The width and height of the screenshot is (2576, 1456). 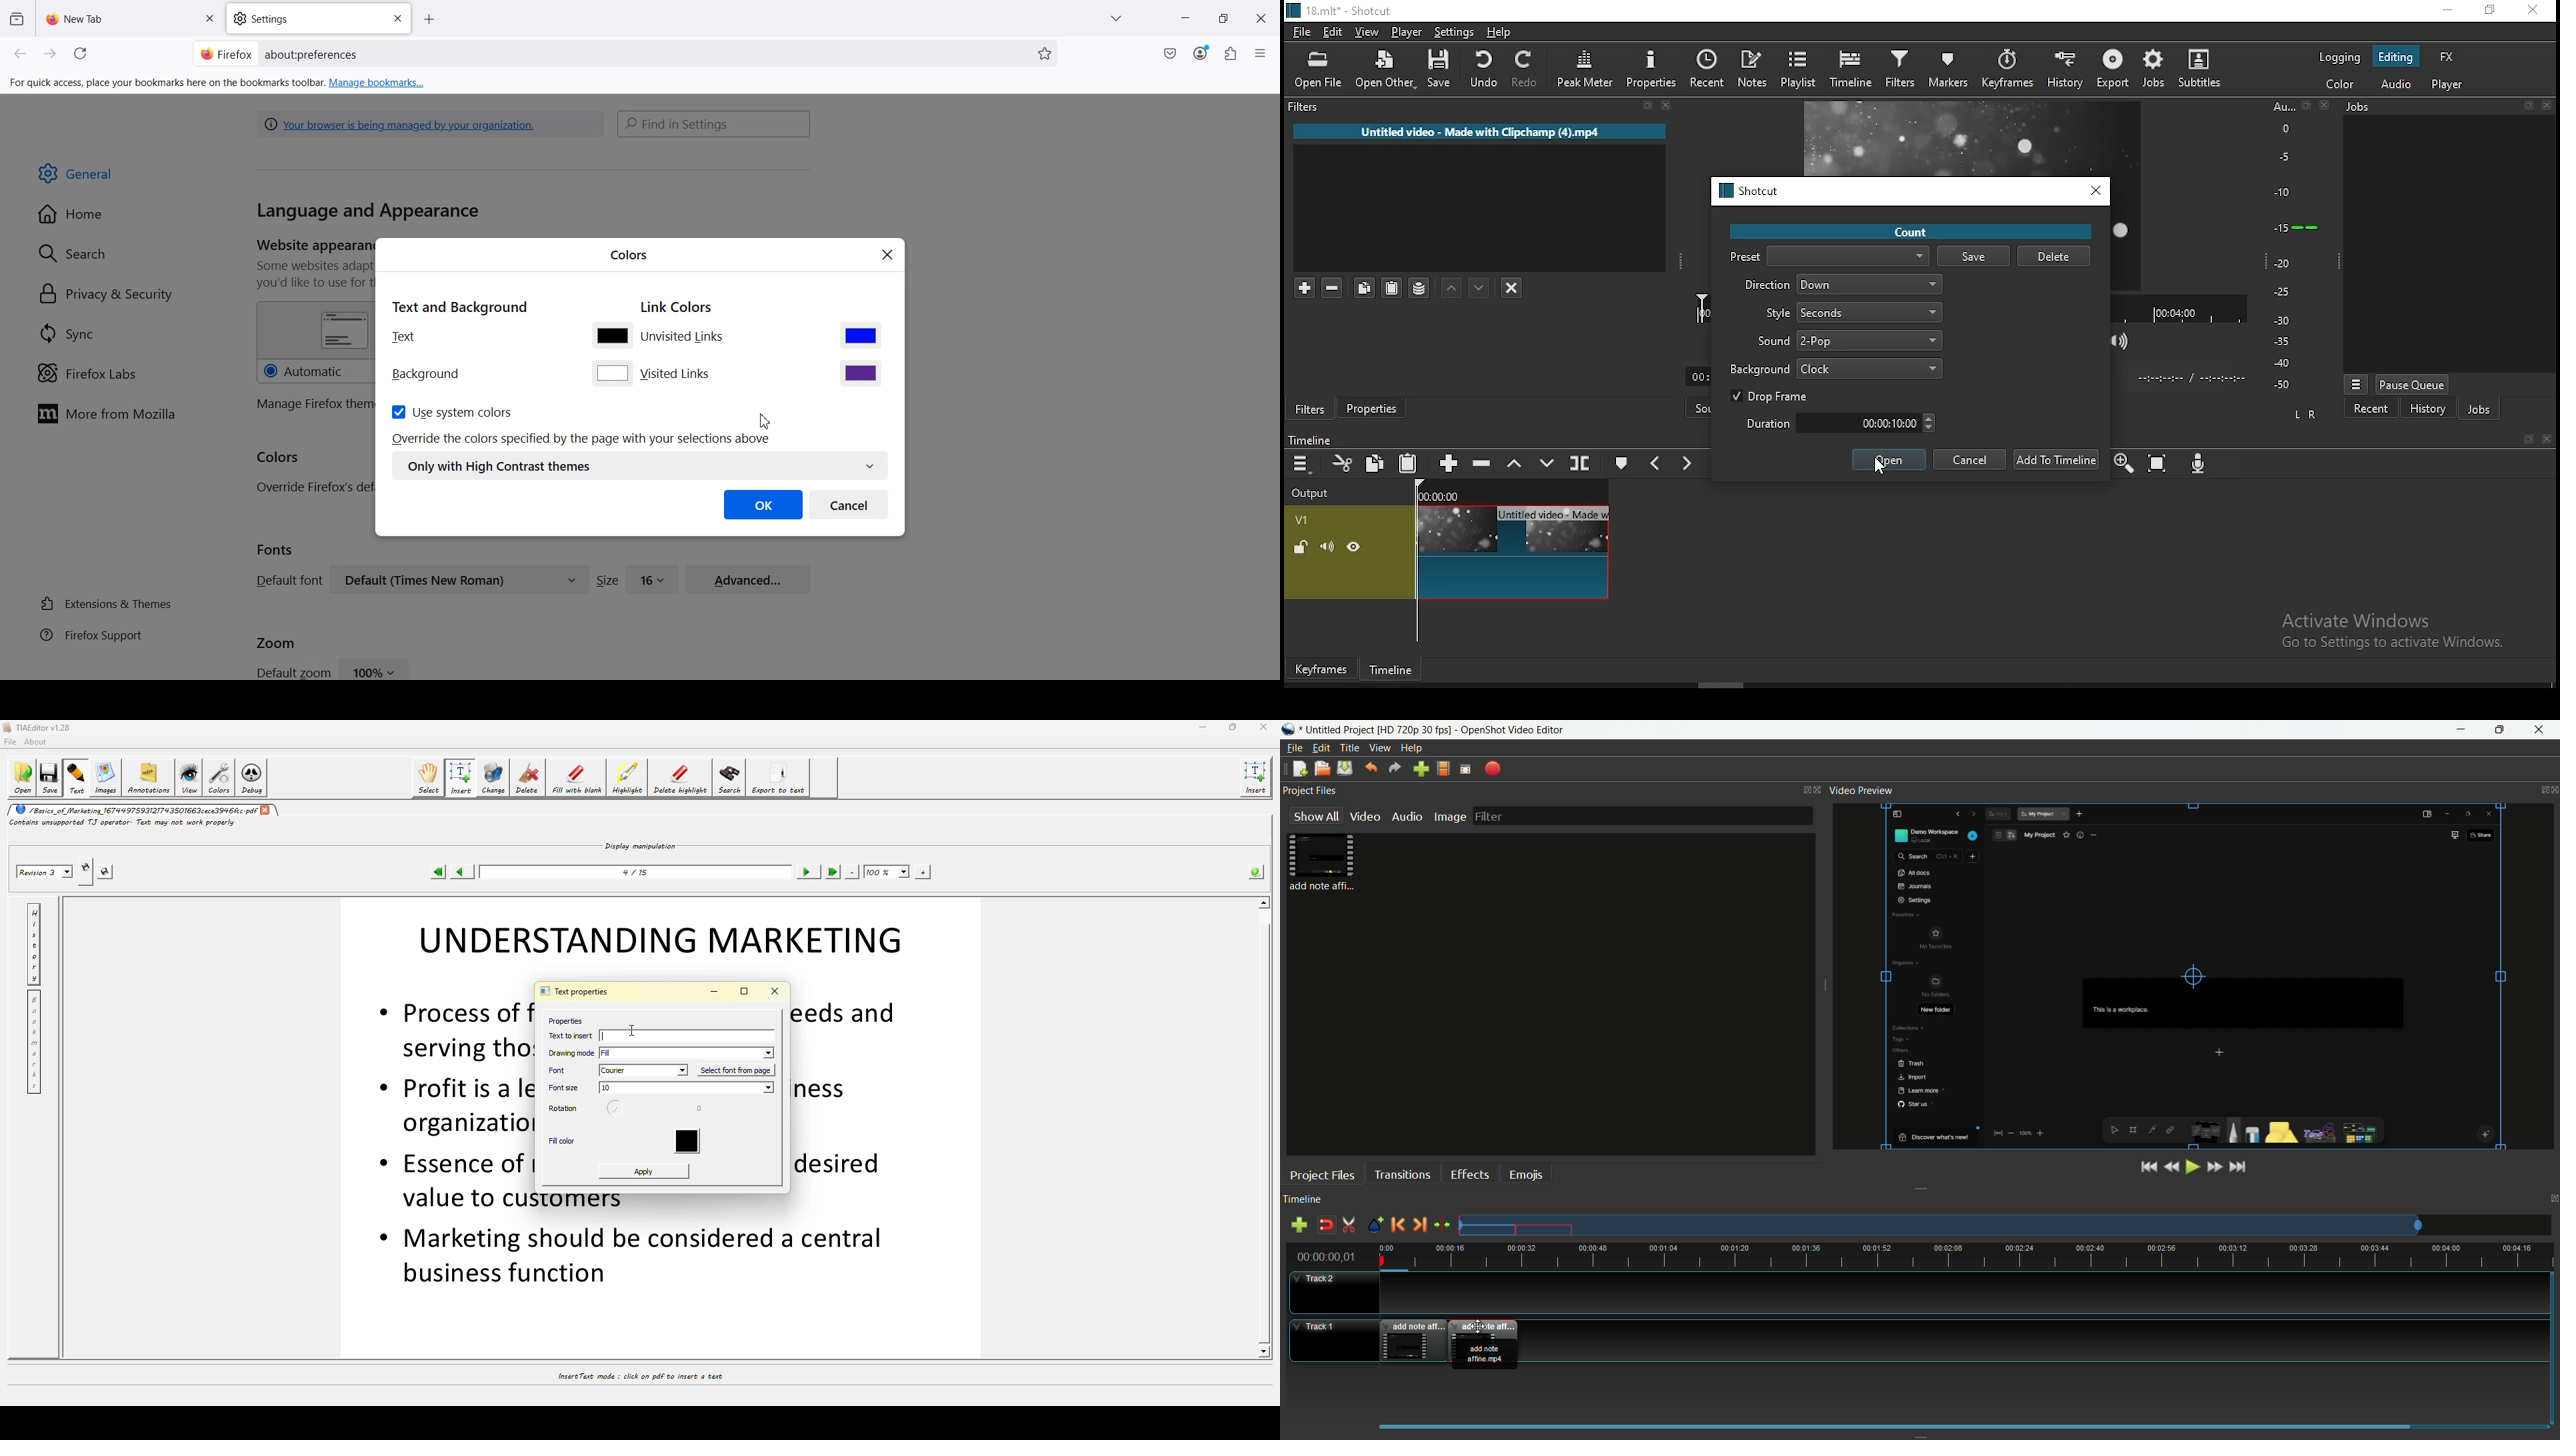 What do you see at coordinates (1264, 901) in the screenshot?
I see `scroll up` at bounding box center [1264, 901].